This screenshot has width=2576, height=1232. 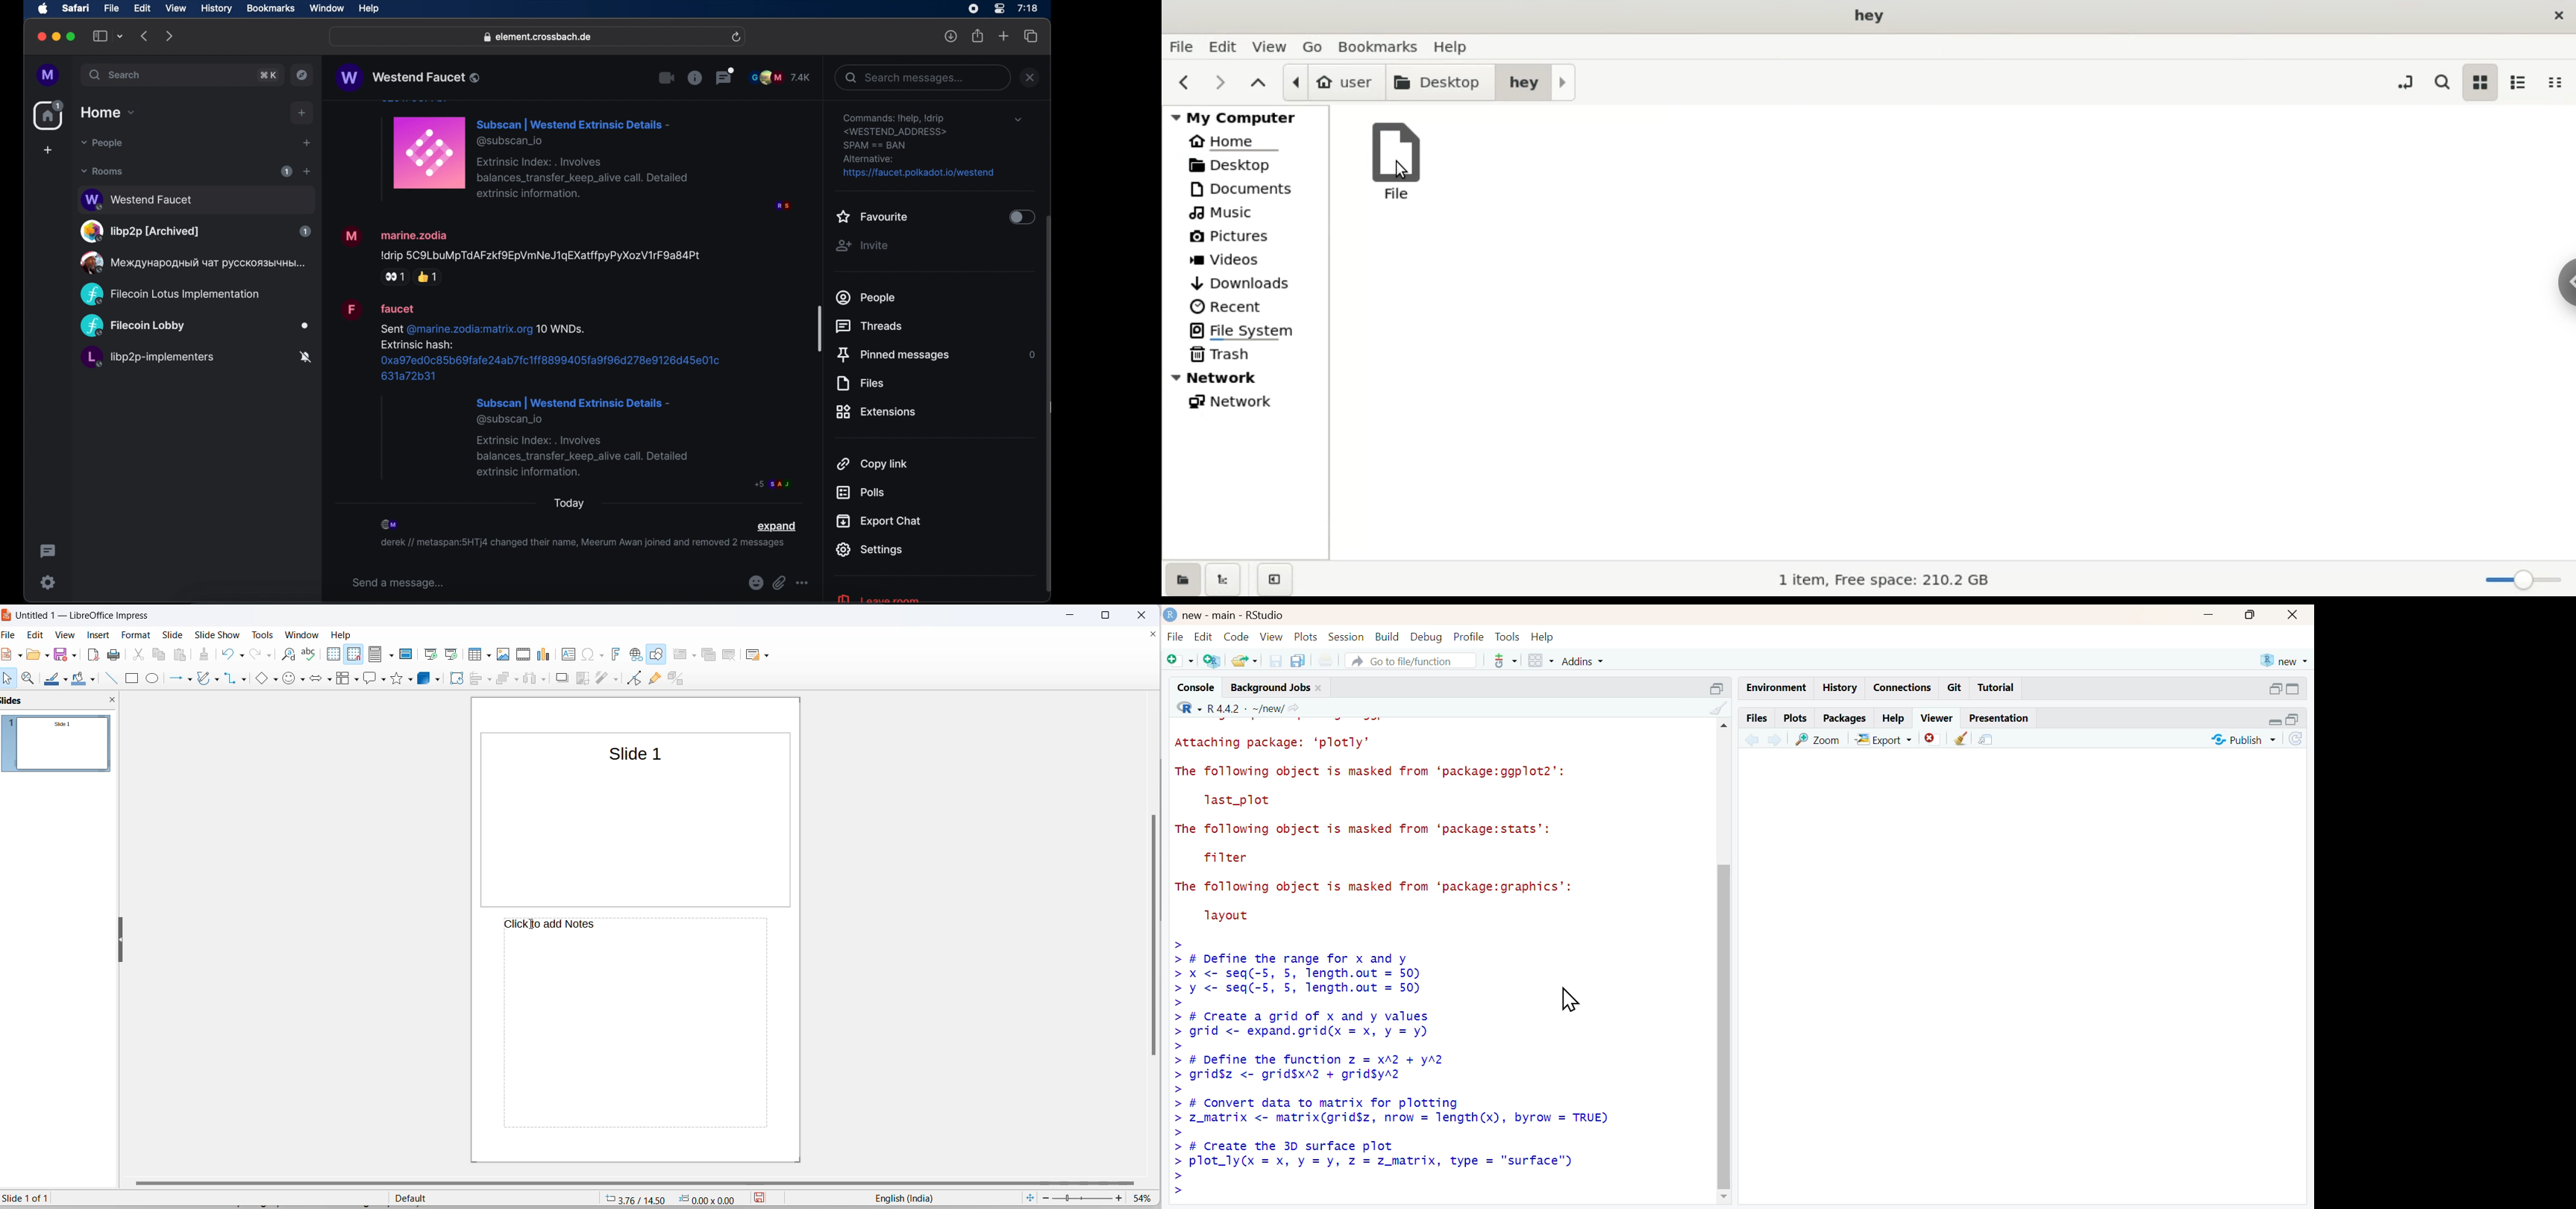 What do you see at coordinates (1774, 738) in the screenshot?
I see `next plot` at bounding box center [1774, 738].